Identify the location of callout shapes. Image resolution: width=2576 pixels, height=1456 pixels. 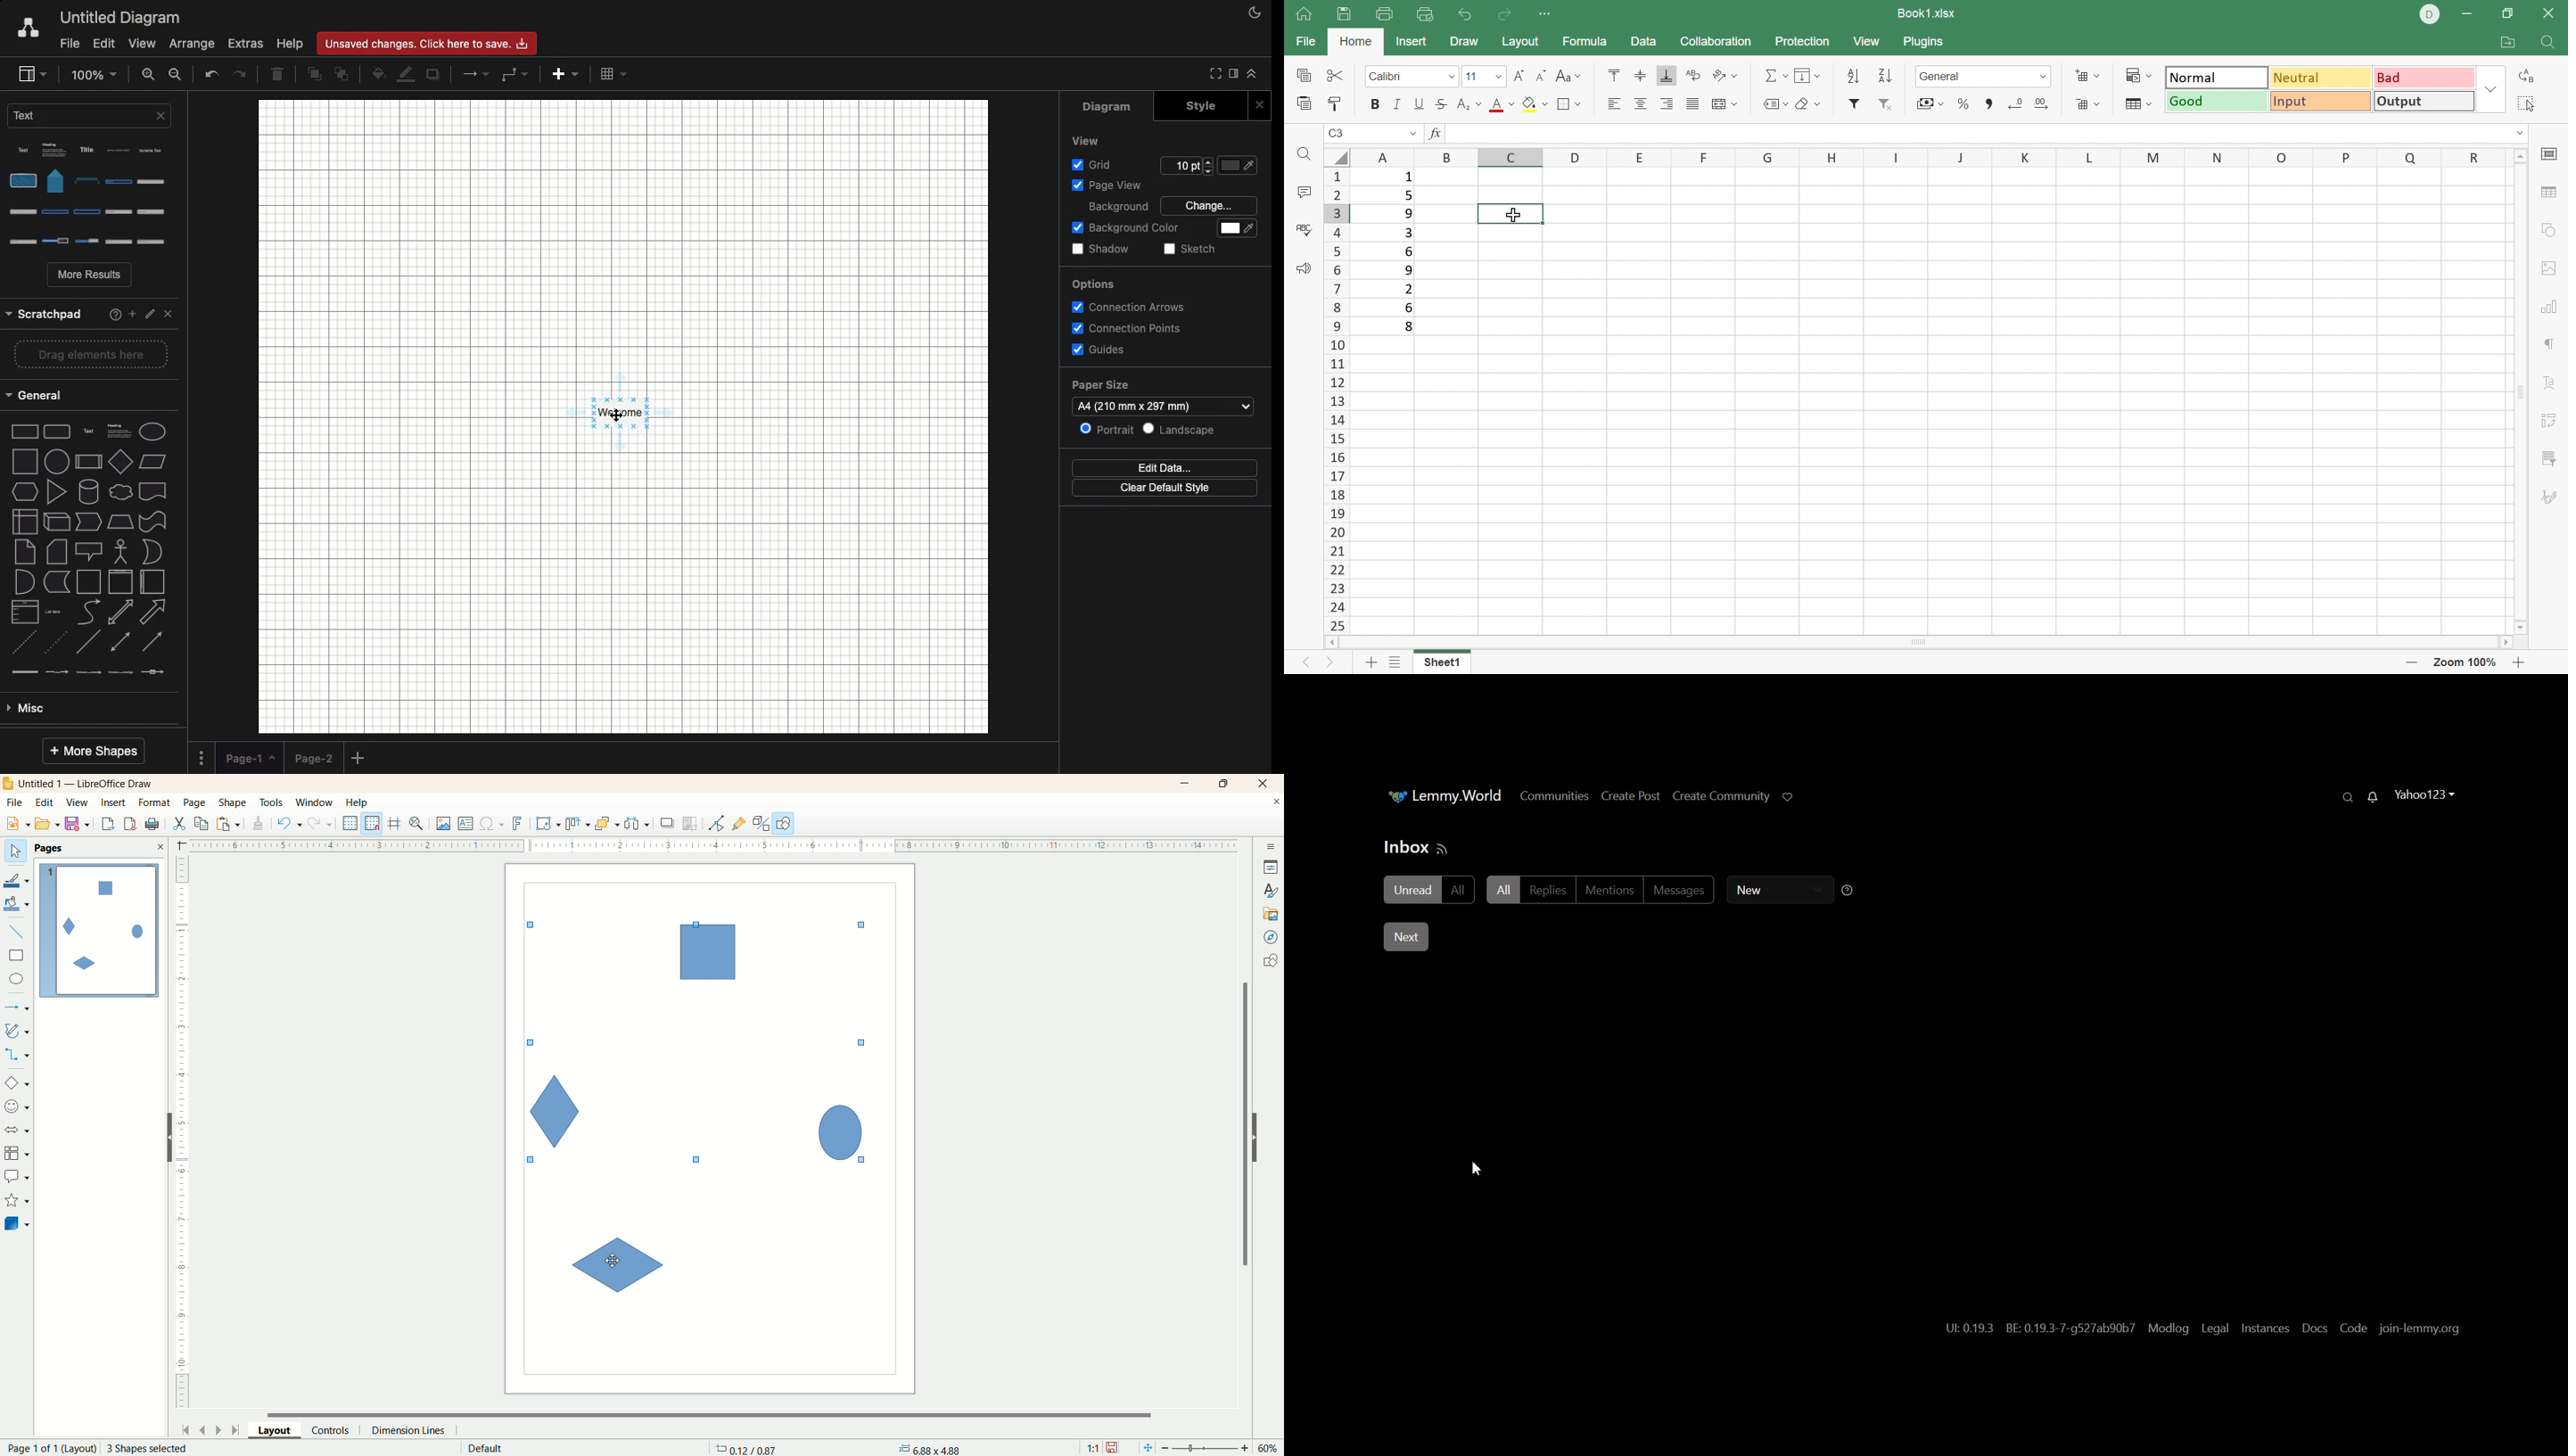
(17, 1177).